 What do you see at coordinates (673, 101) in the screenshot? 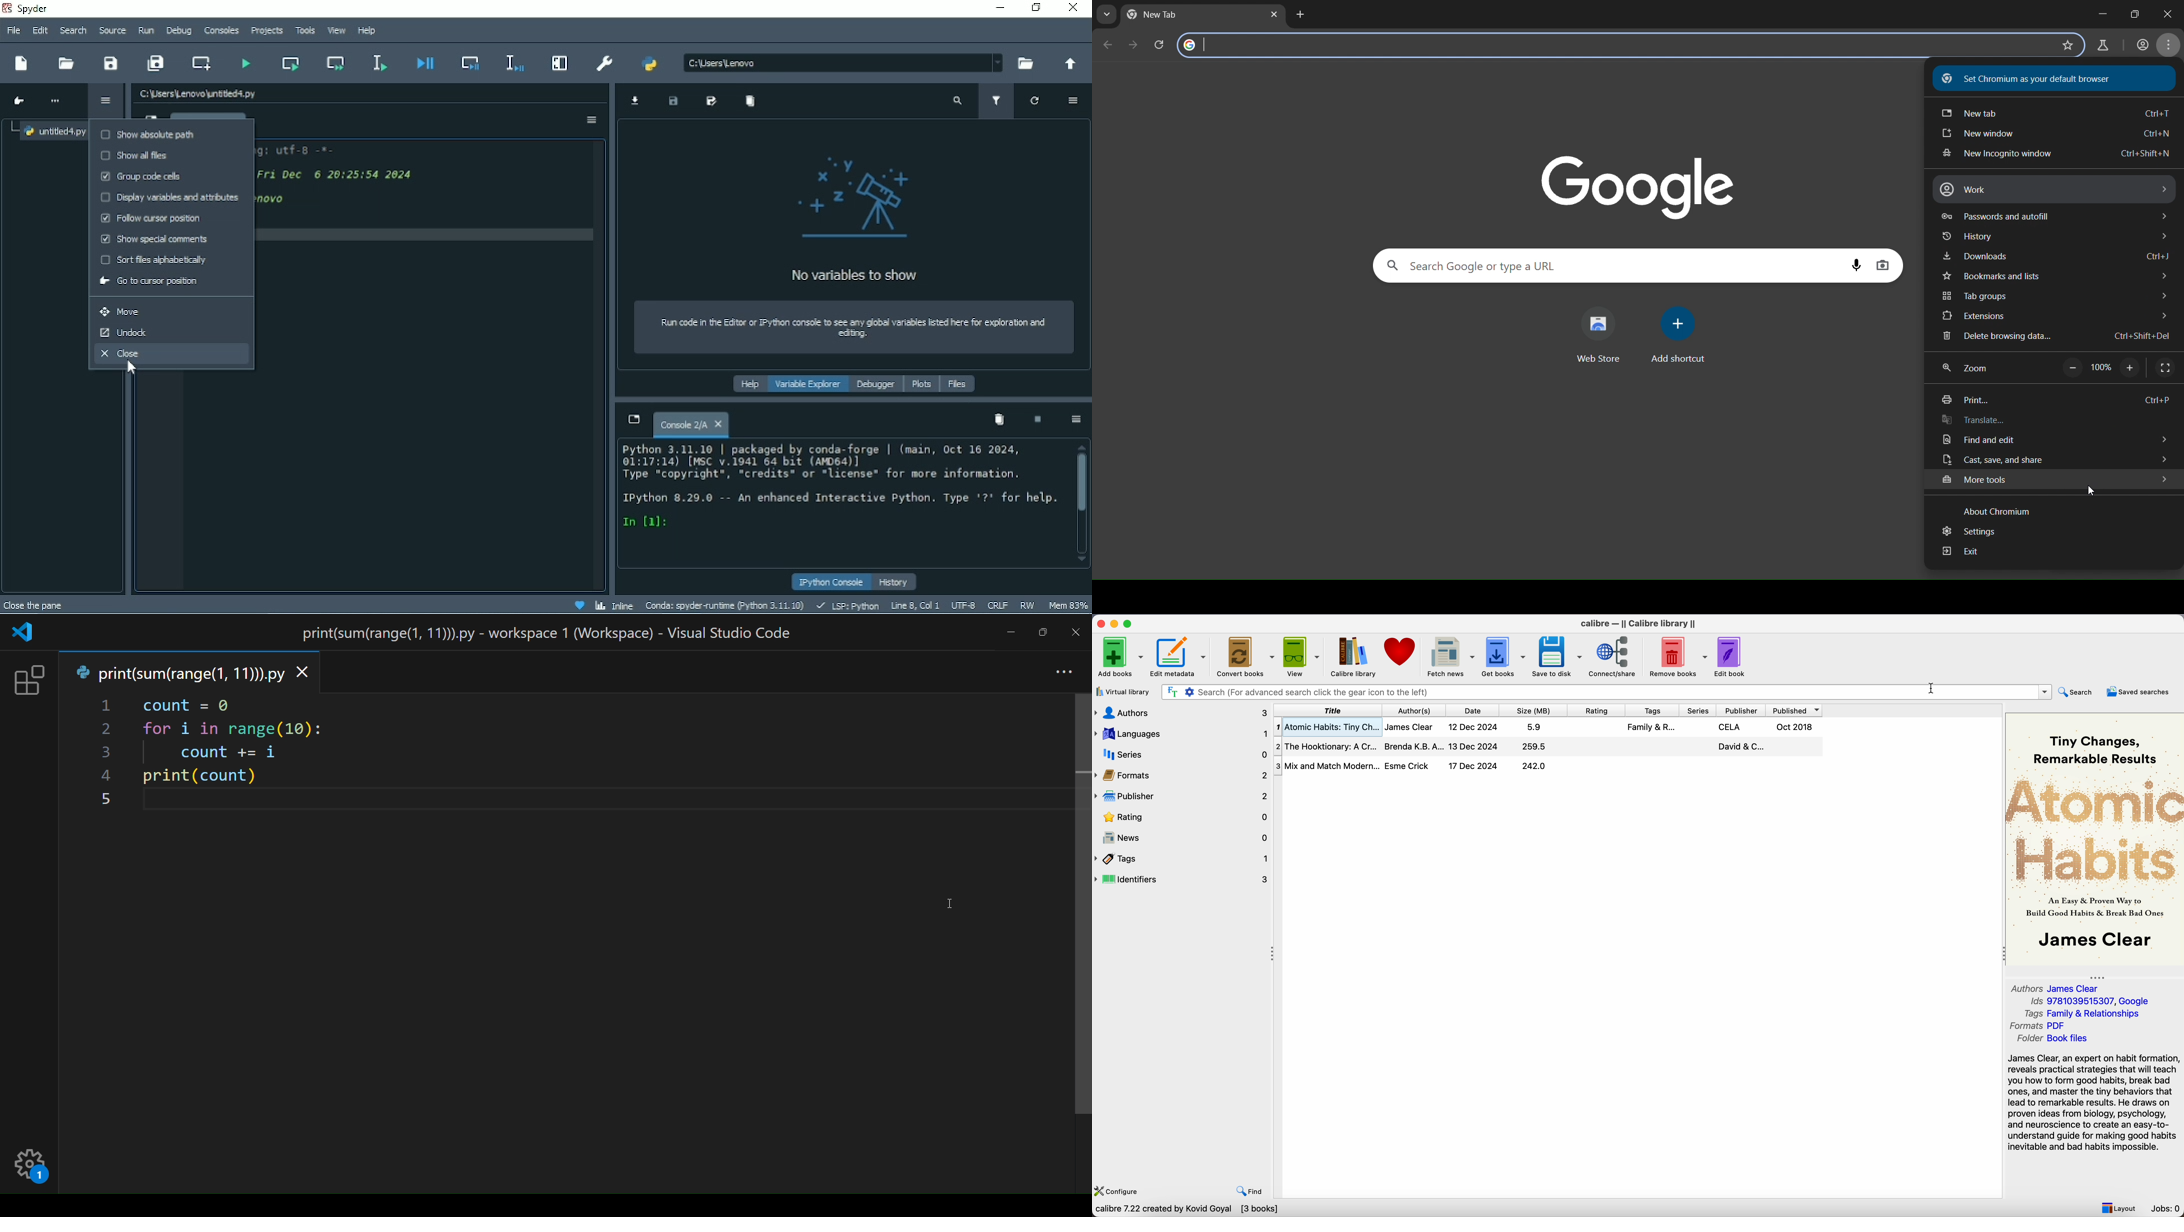
I see `Save data` at bounding box center [673, 101].